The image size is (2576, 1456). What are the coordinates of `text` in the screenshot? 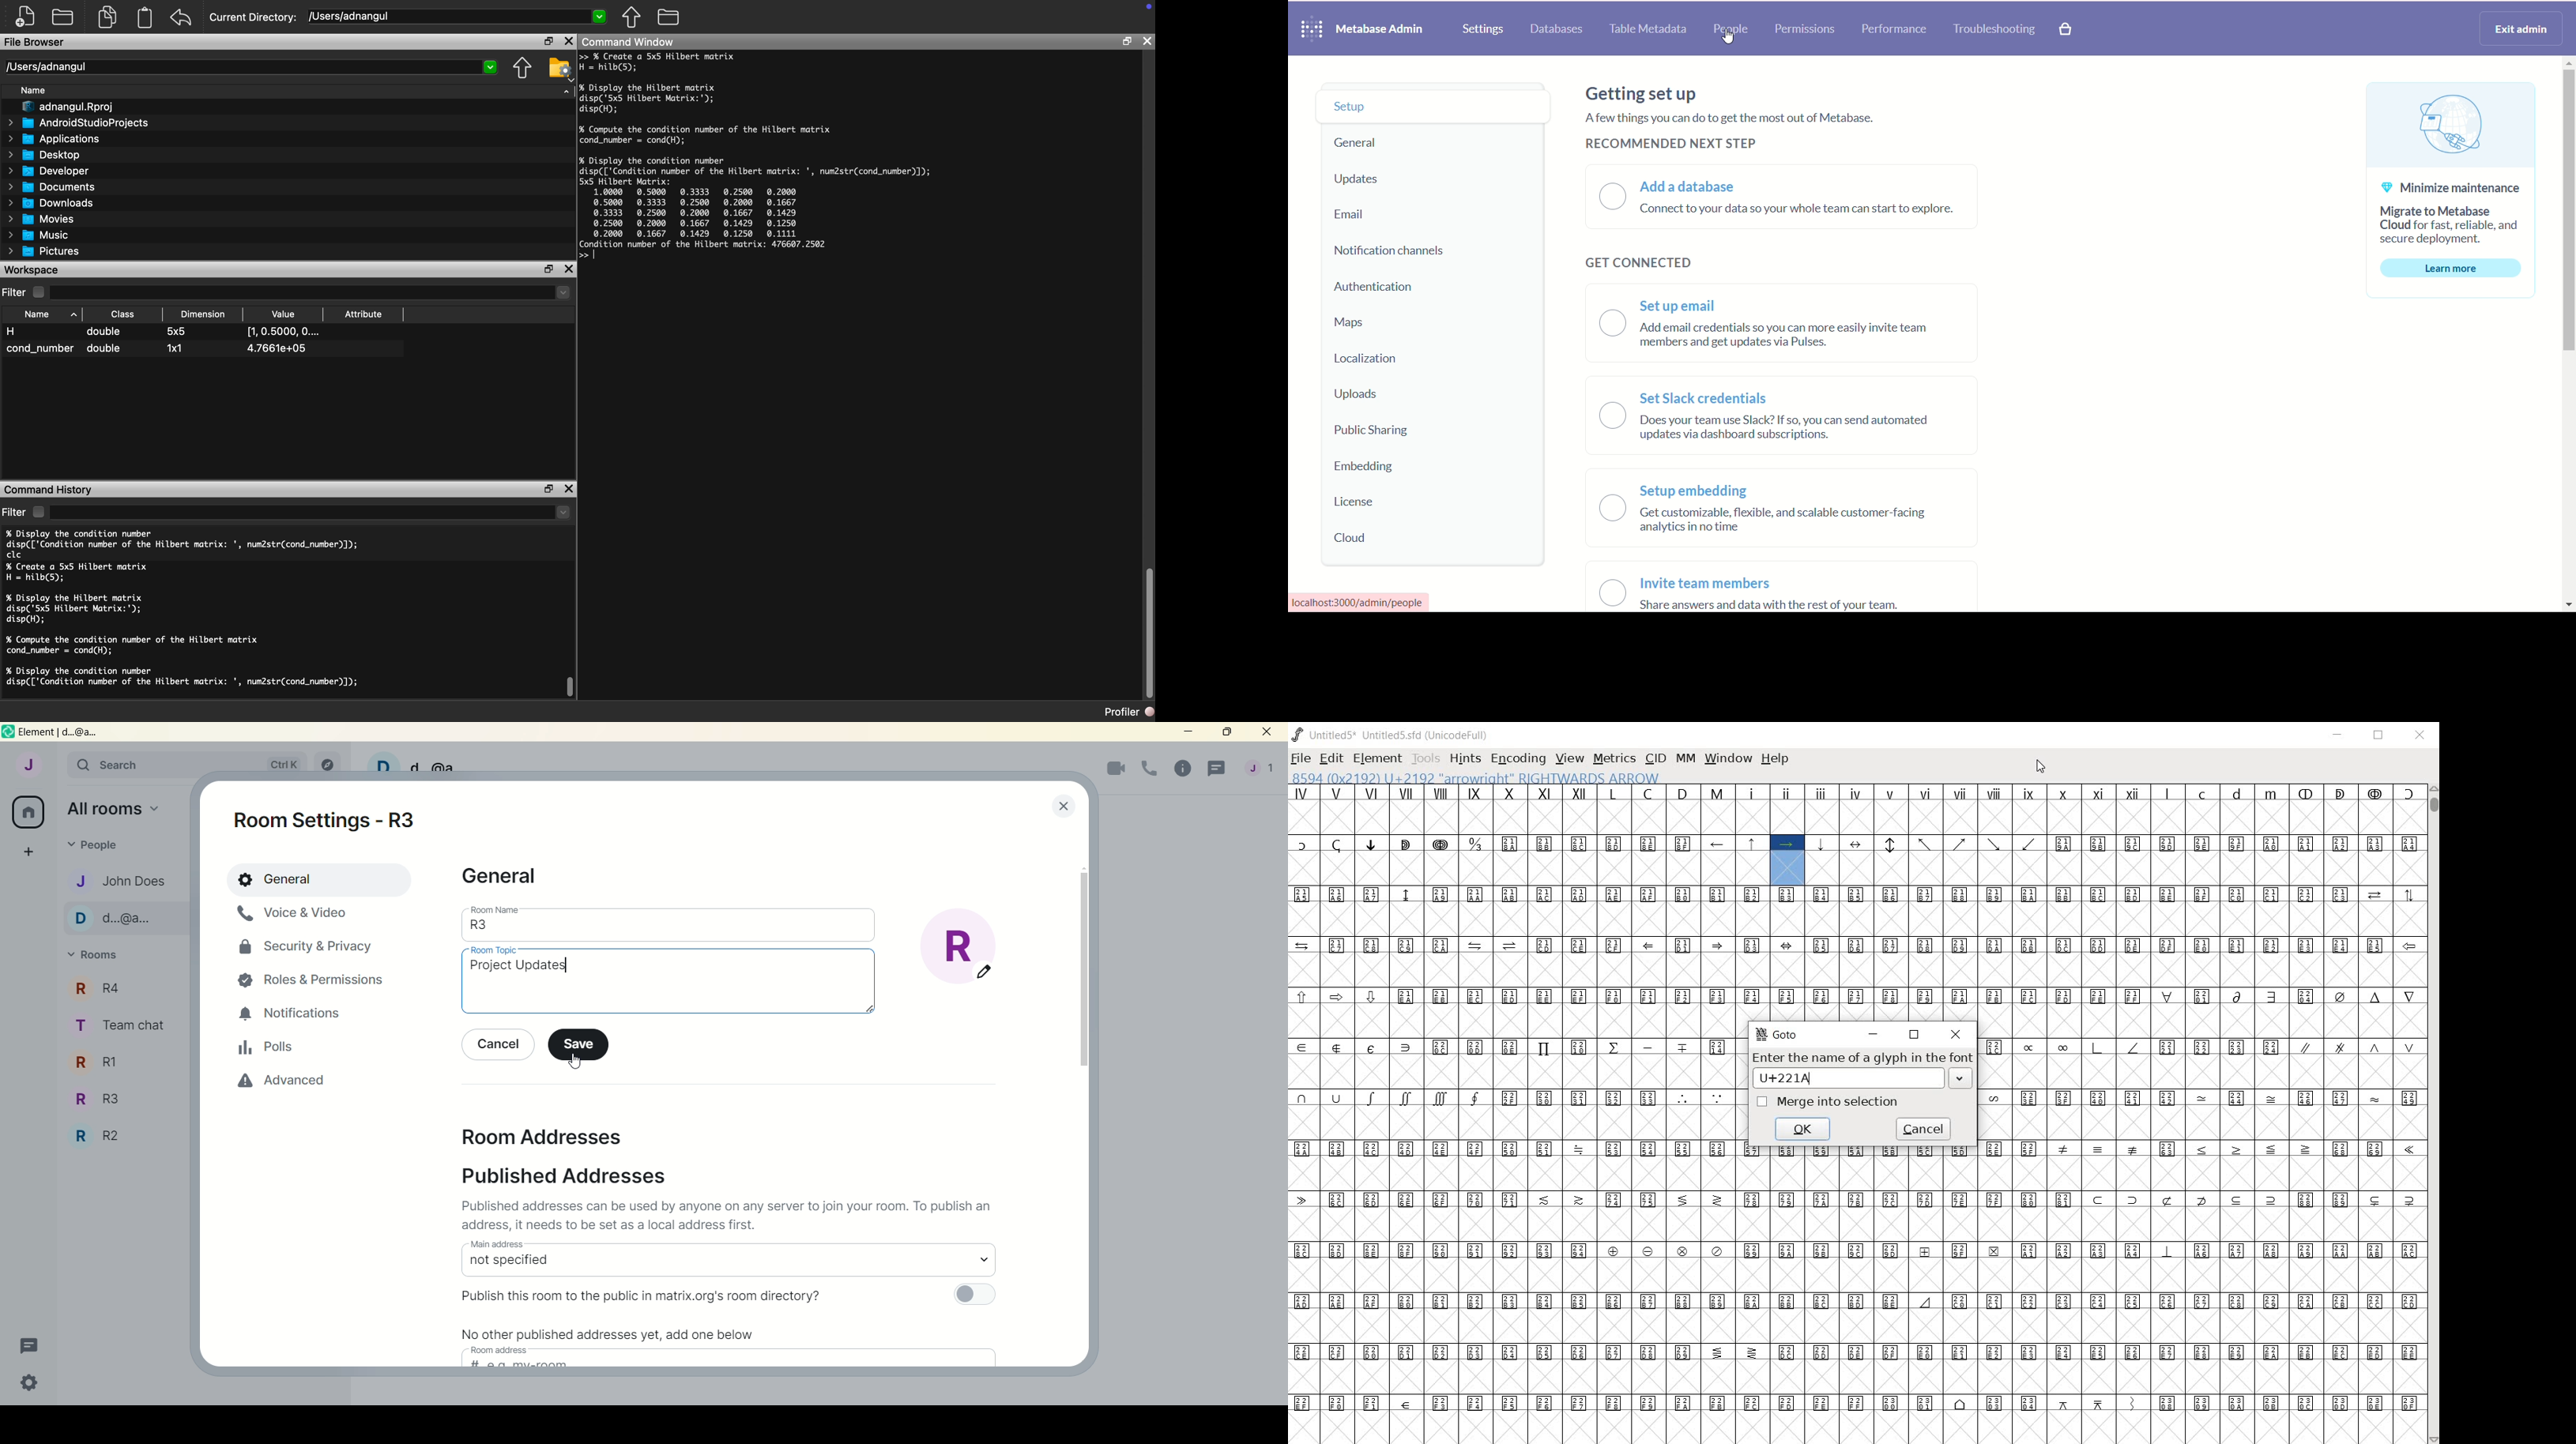 It's located at (1792, 429).